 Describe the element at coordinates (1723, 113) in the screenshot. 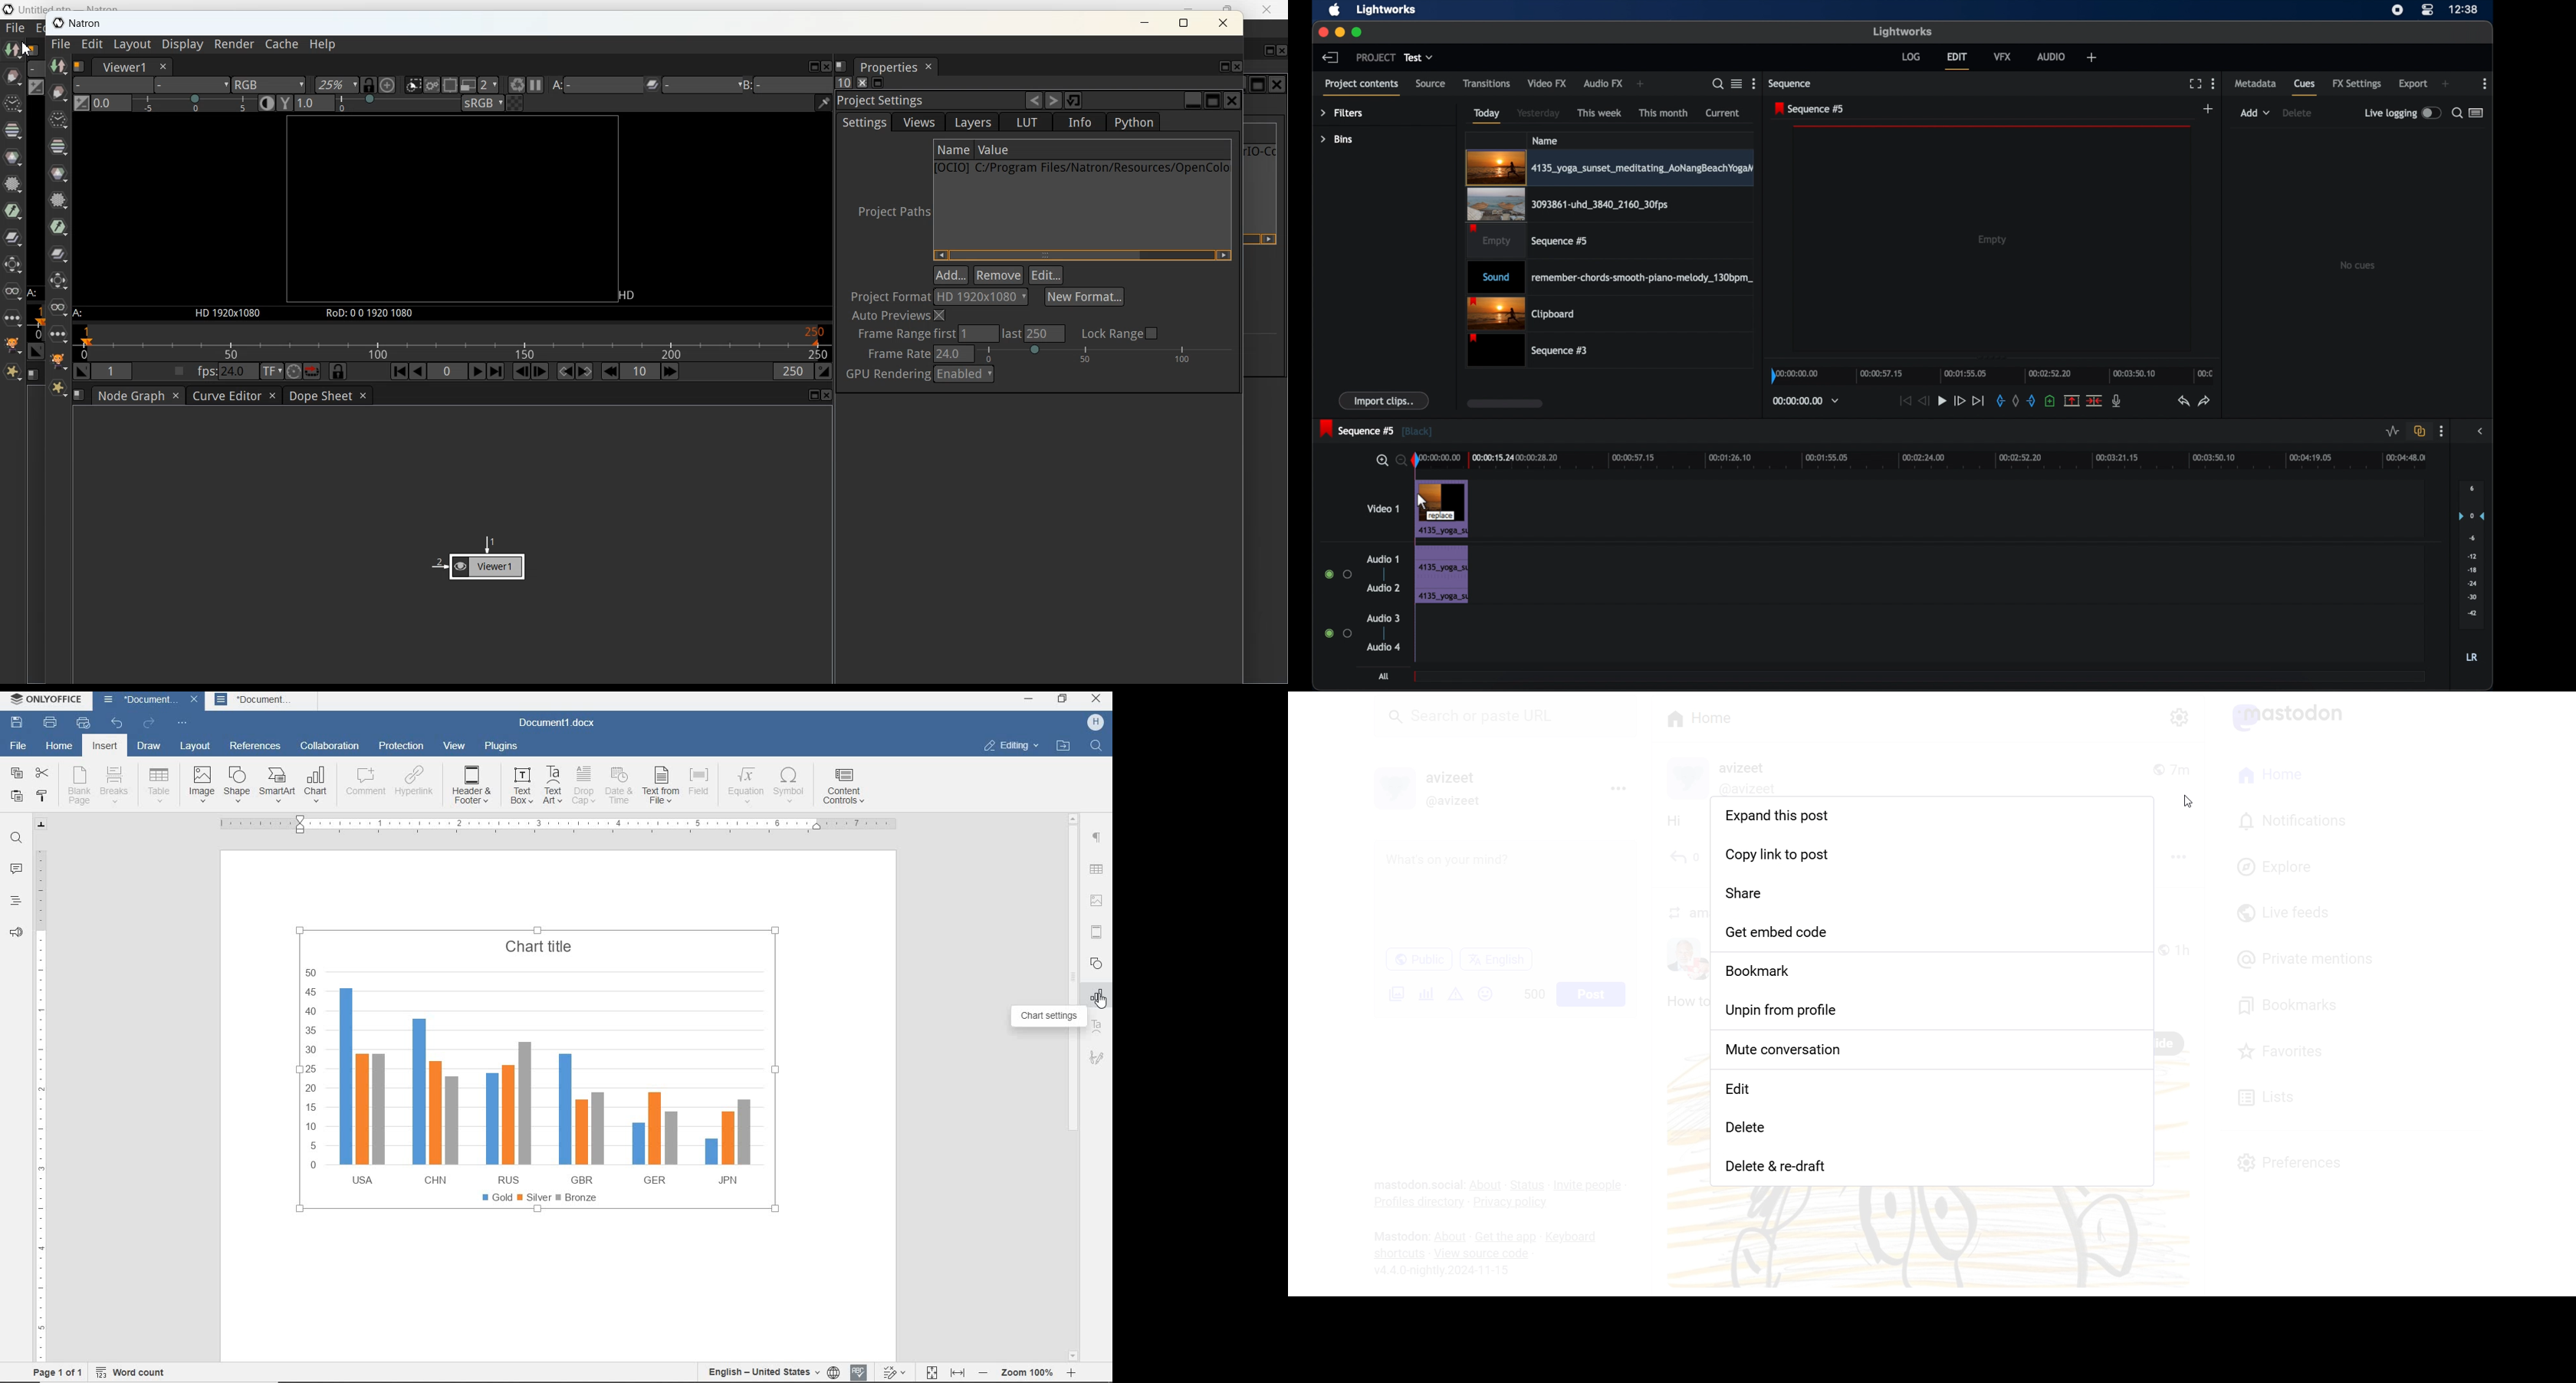

I see `current` at that location.